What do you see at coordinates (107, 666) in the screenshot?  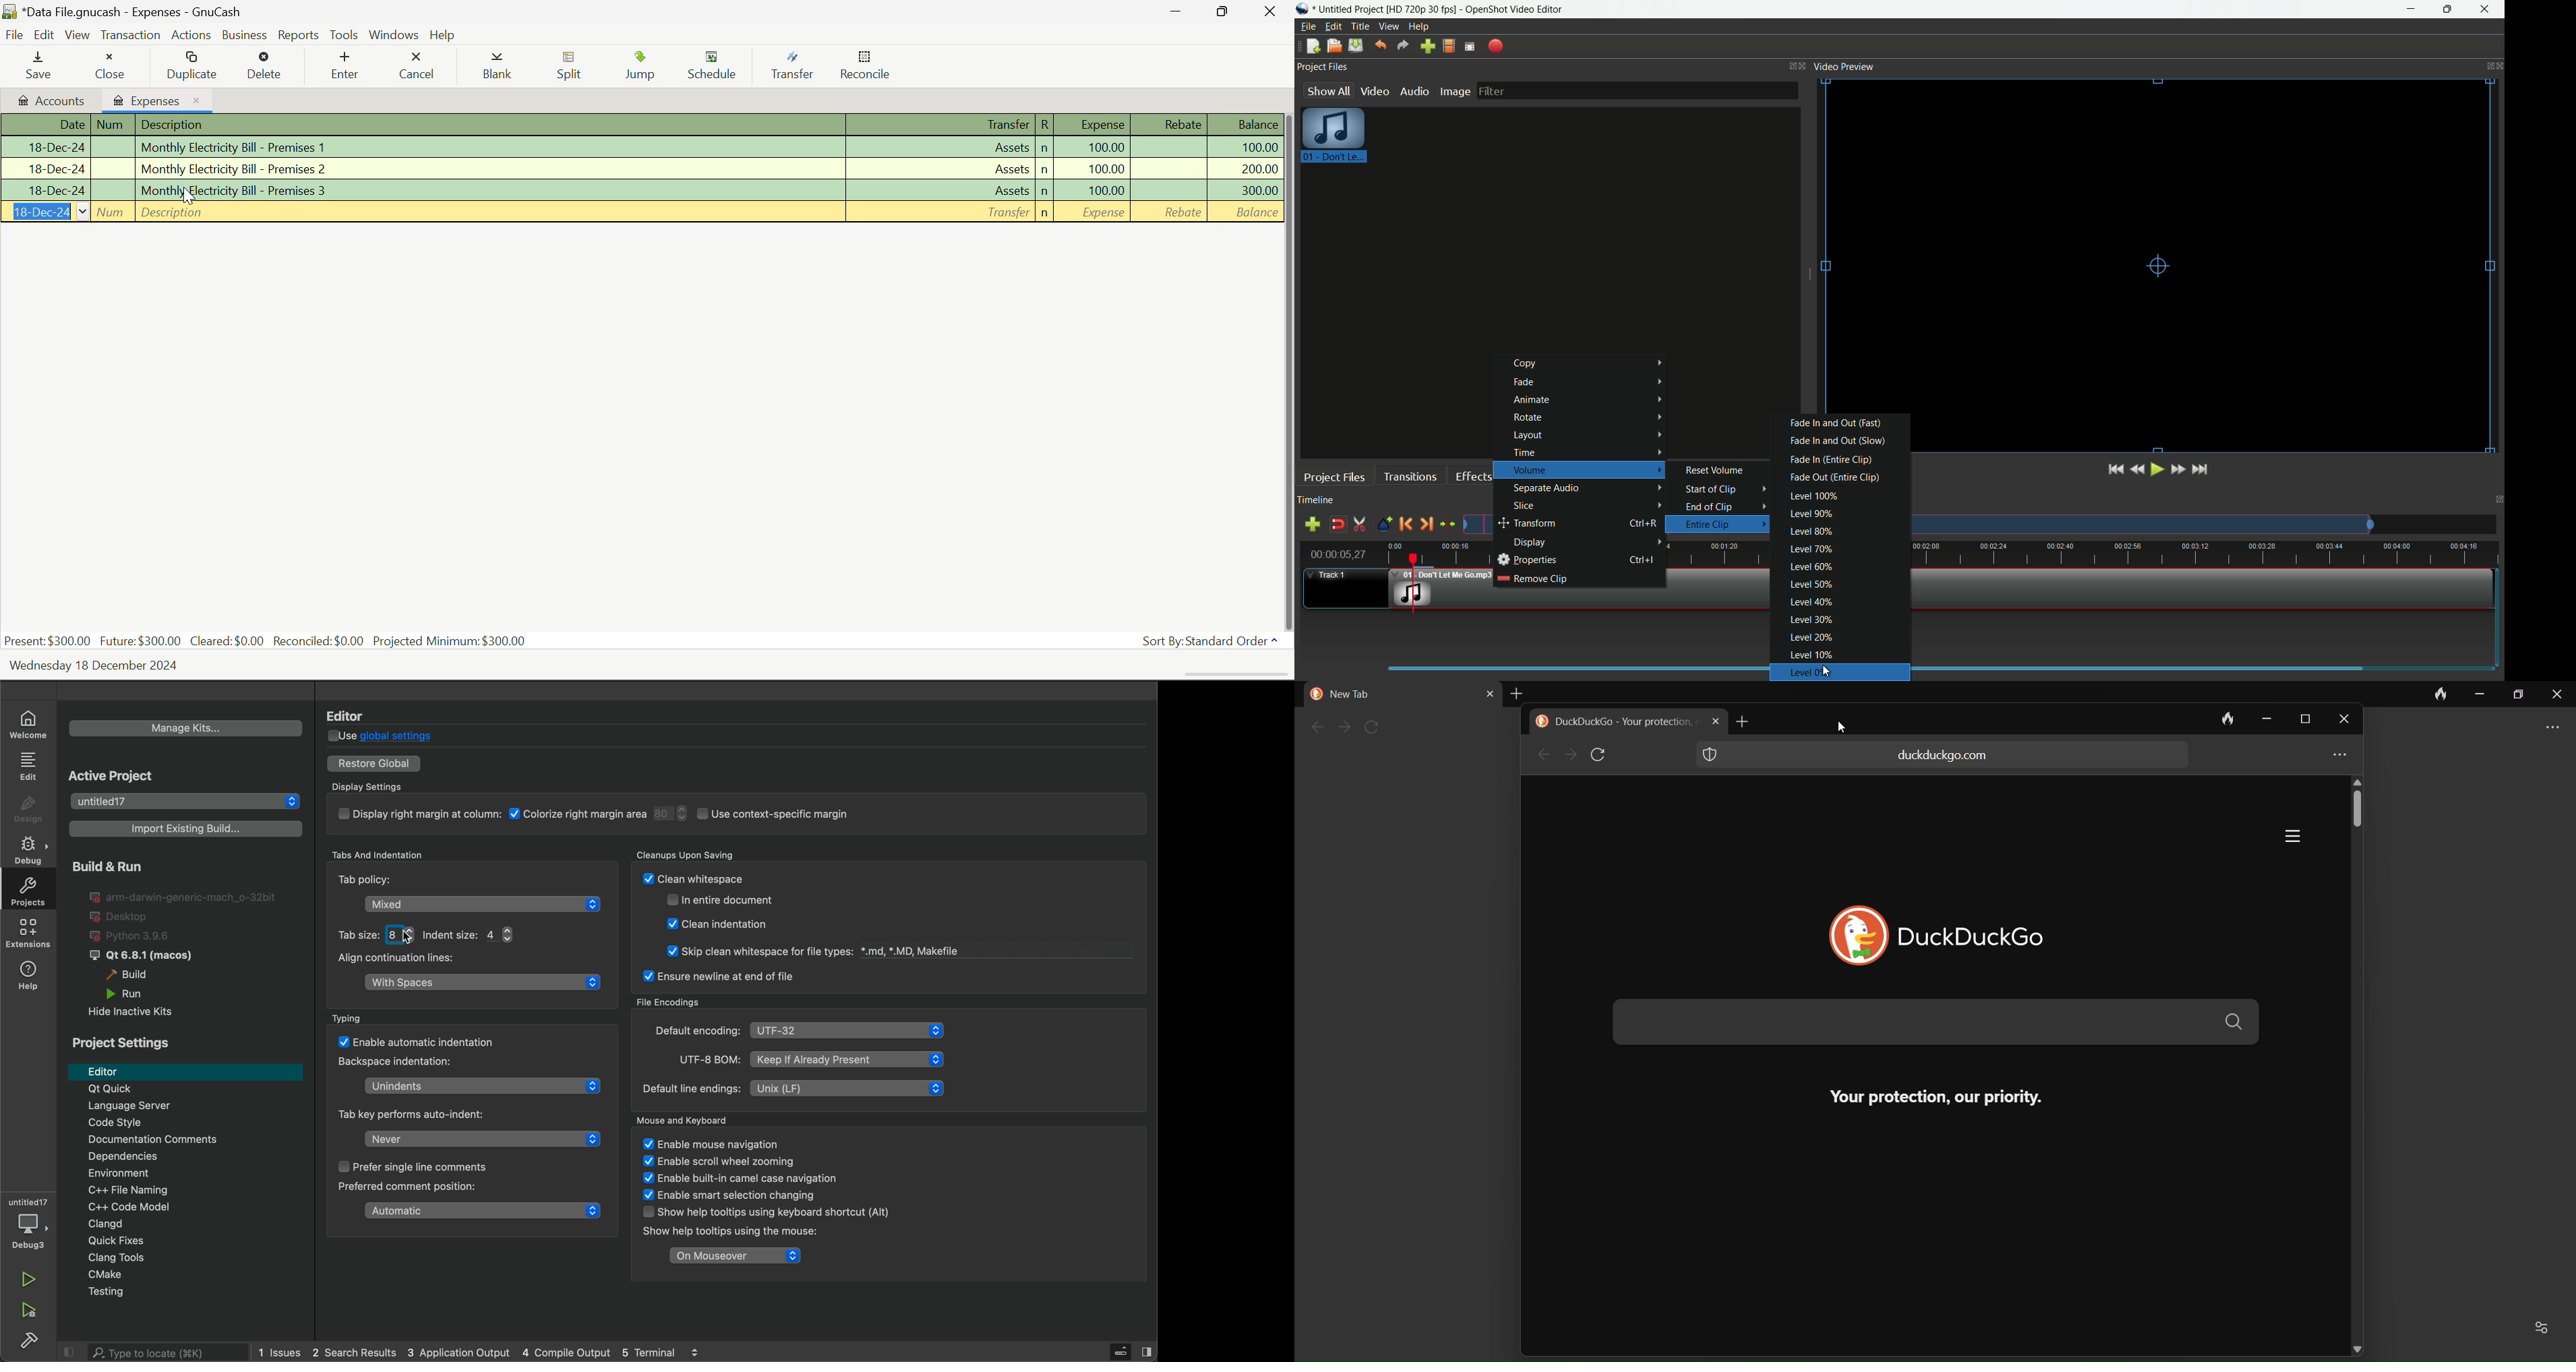 I see `Wednesday 18 December 2024` at bounding box center [107, 666].